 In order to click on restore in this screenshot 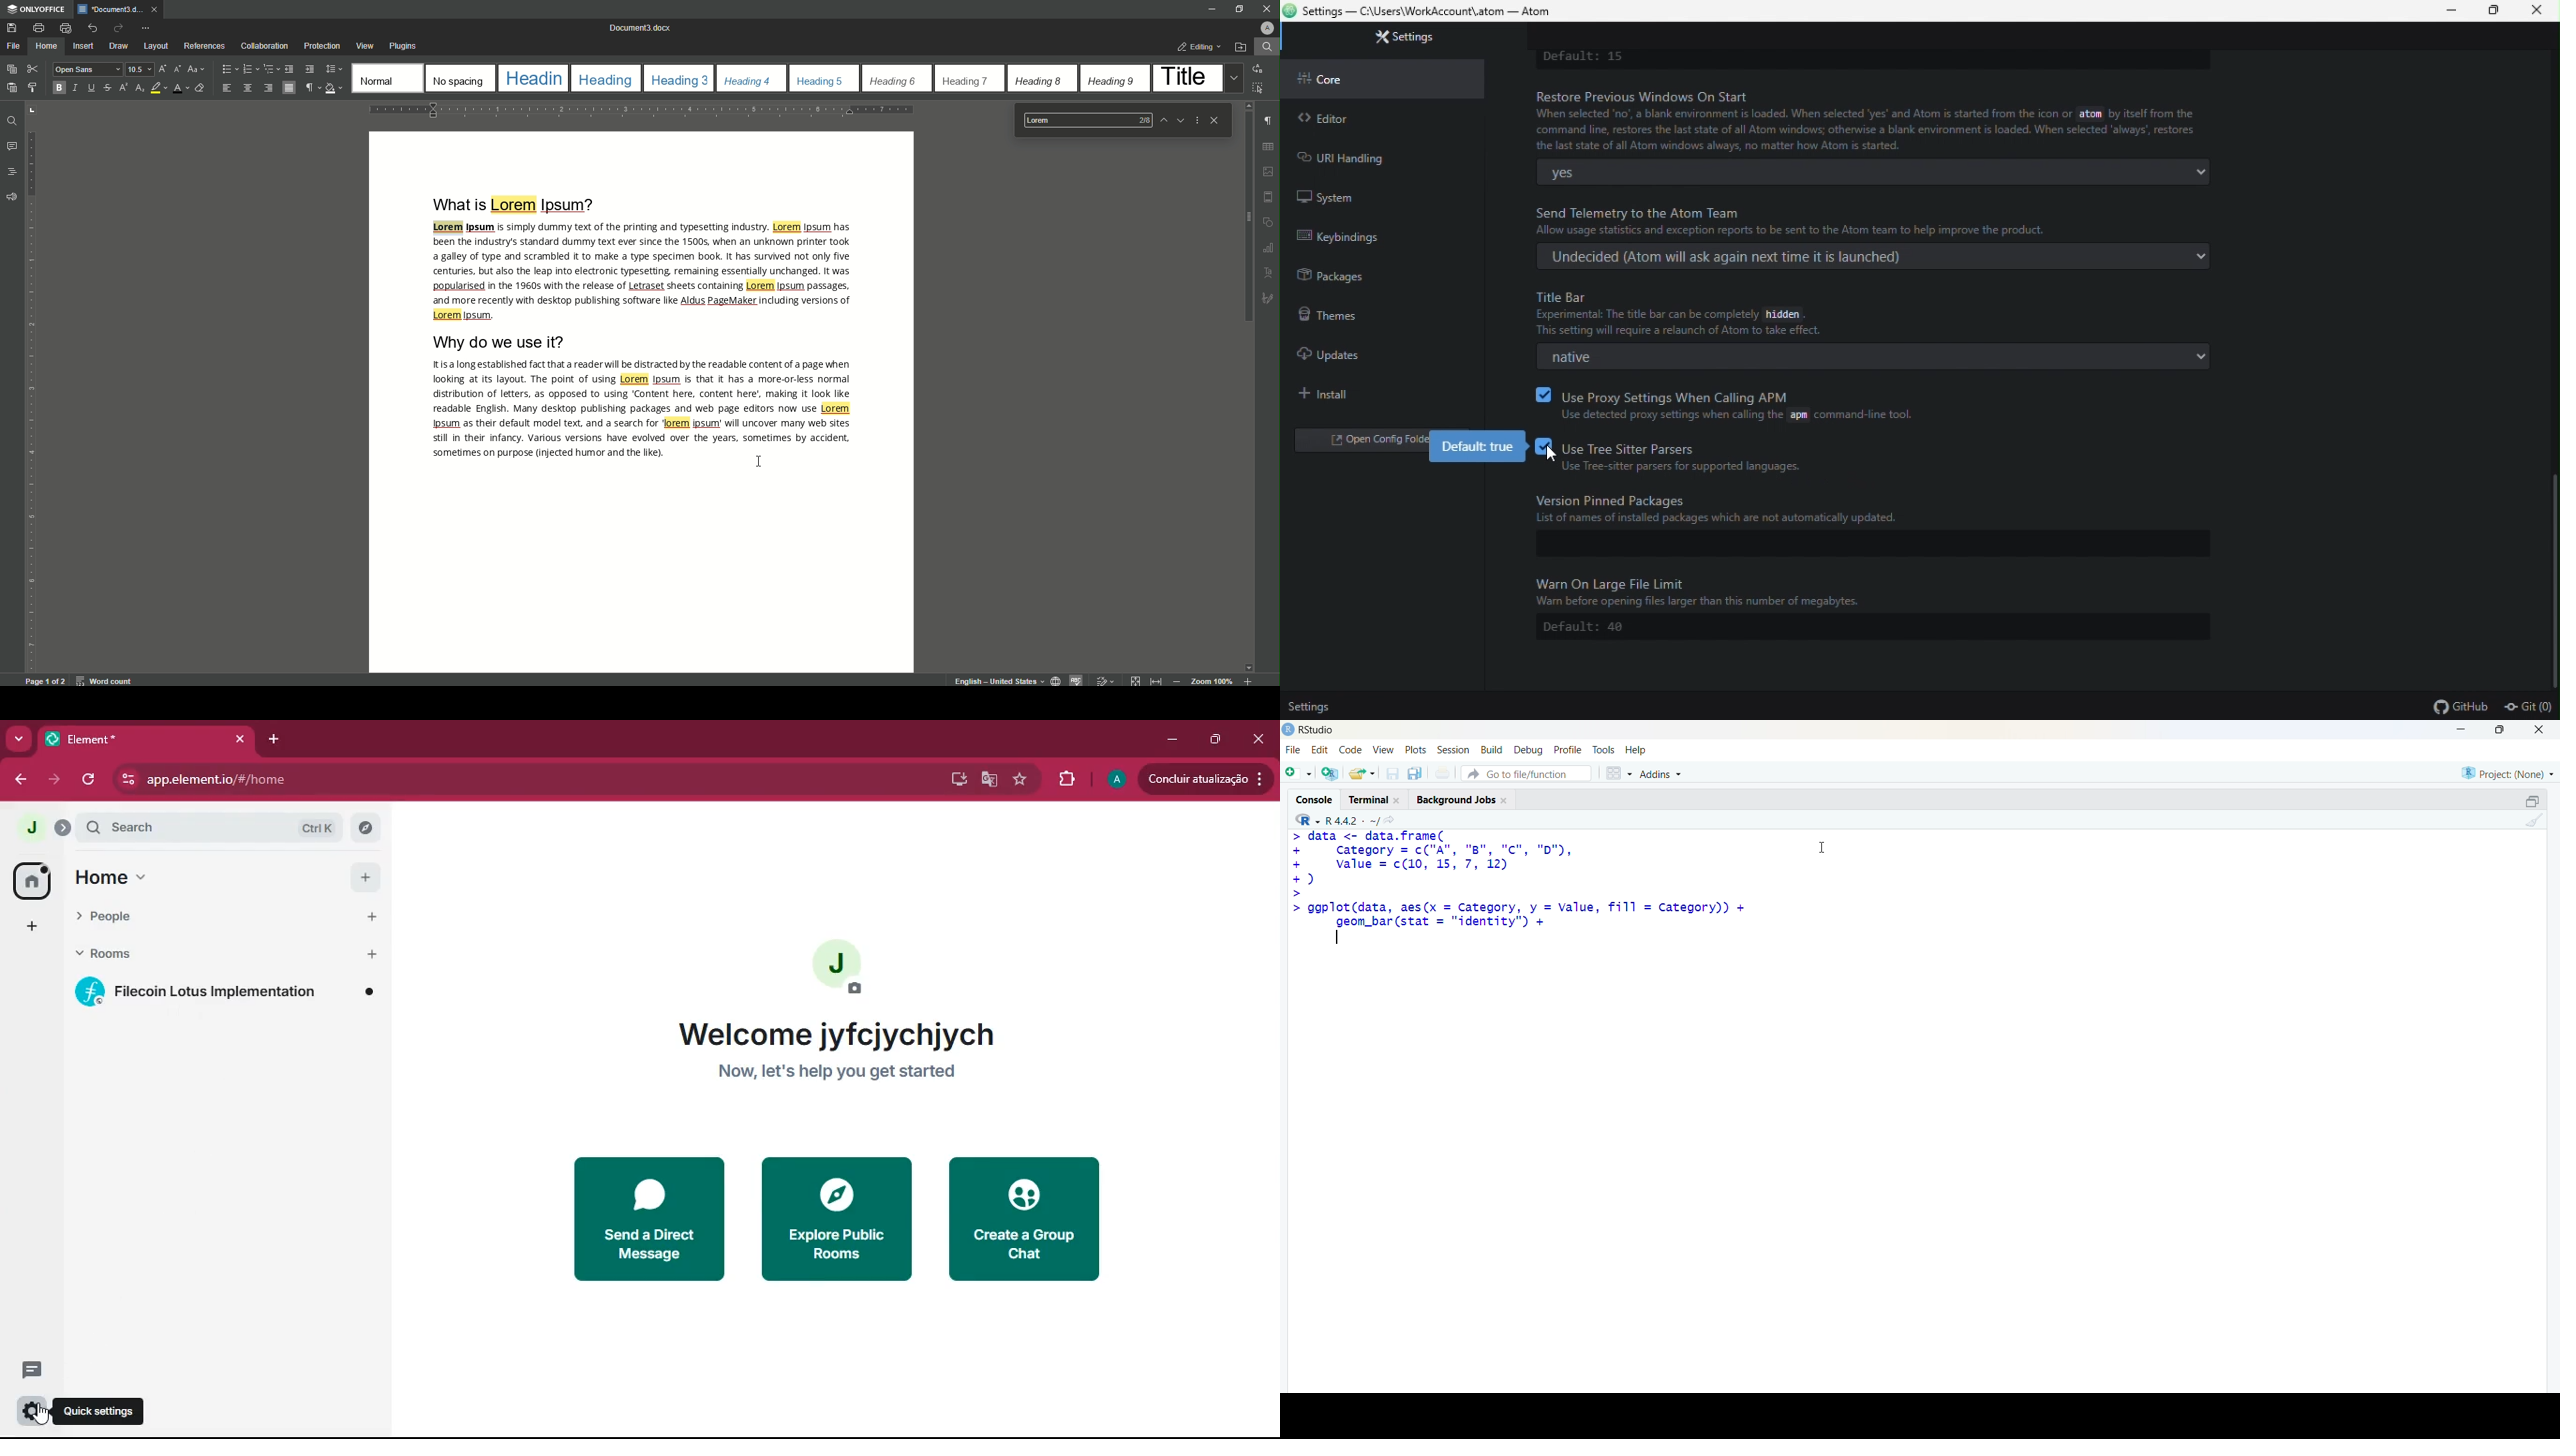, I will do `click(2499, 12)`.